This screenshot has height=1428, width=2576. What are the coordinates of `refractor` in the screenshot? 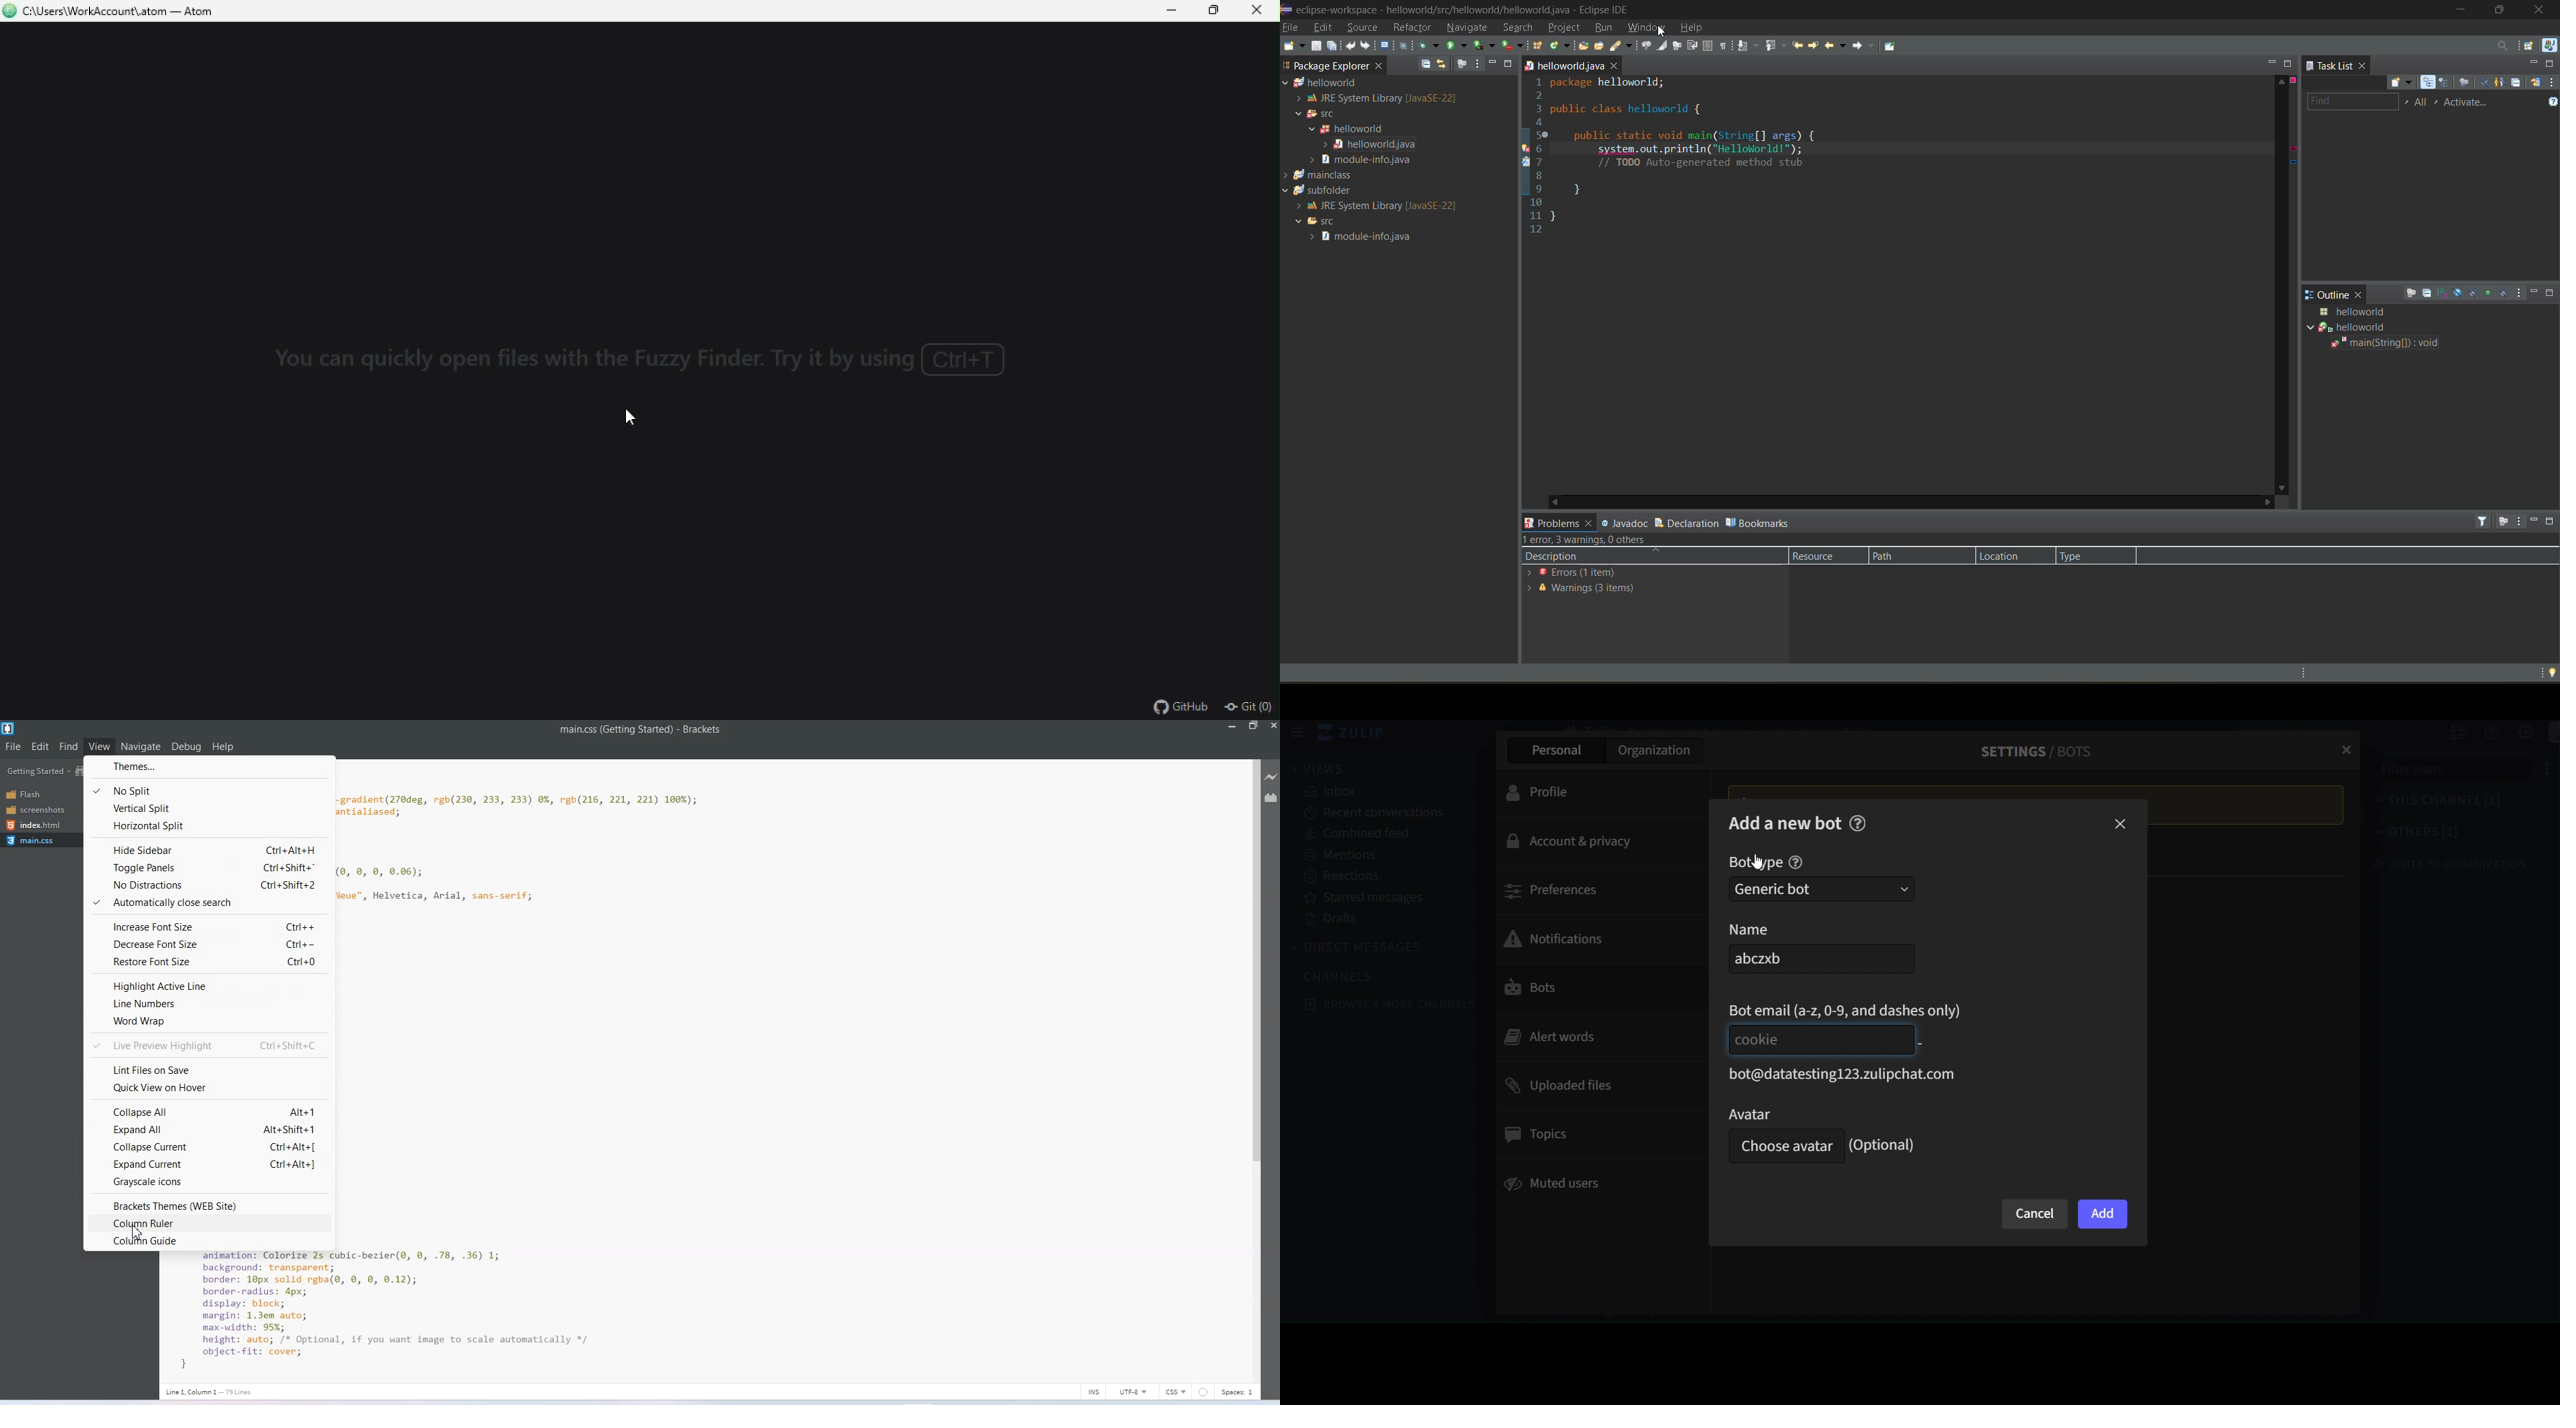 It's located at (1412, 26).